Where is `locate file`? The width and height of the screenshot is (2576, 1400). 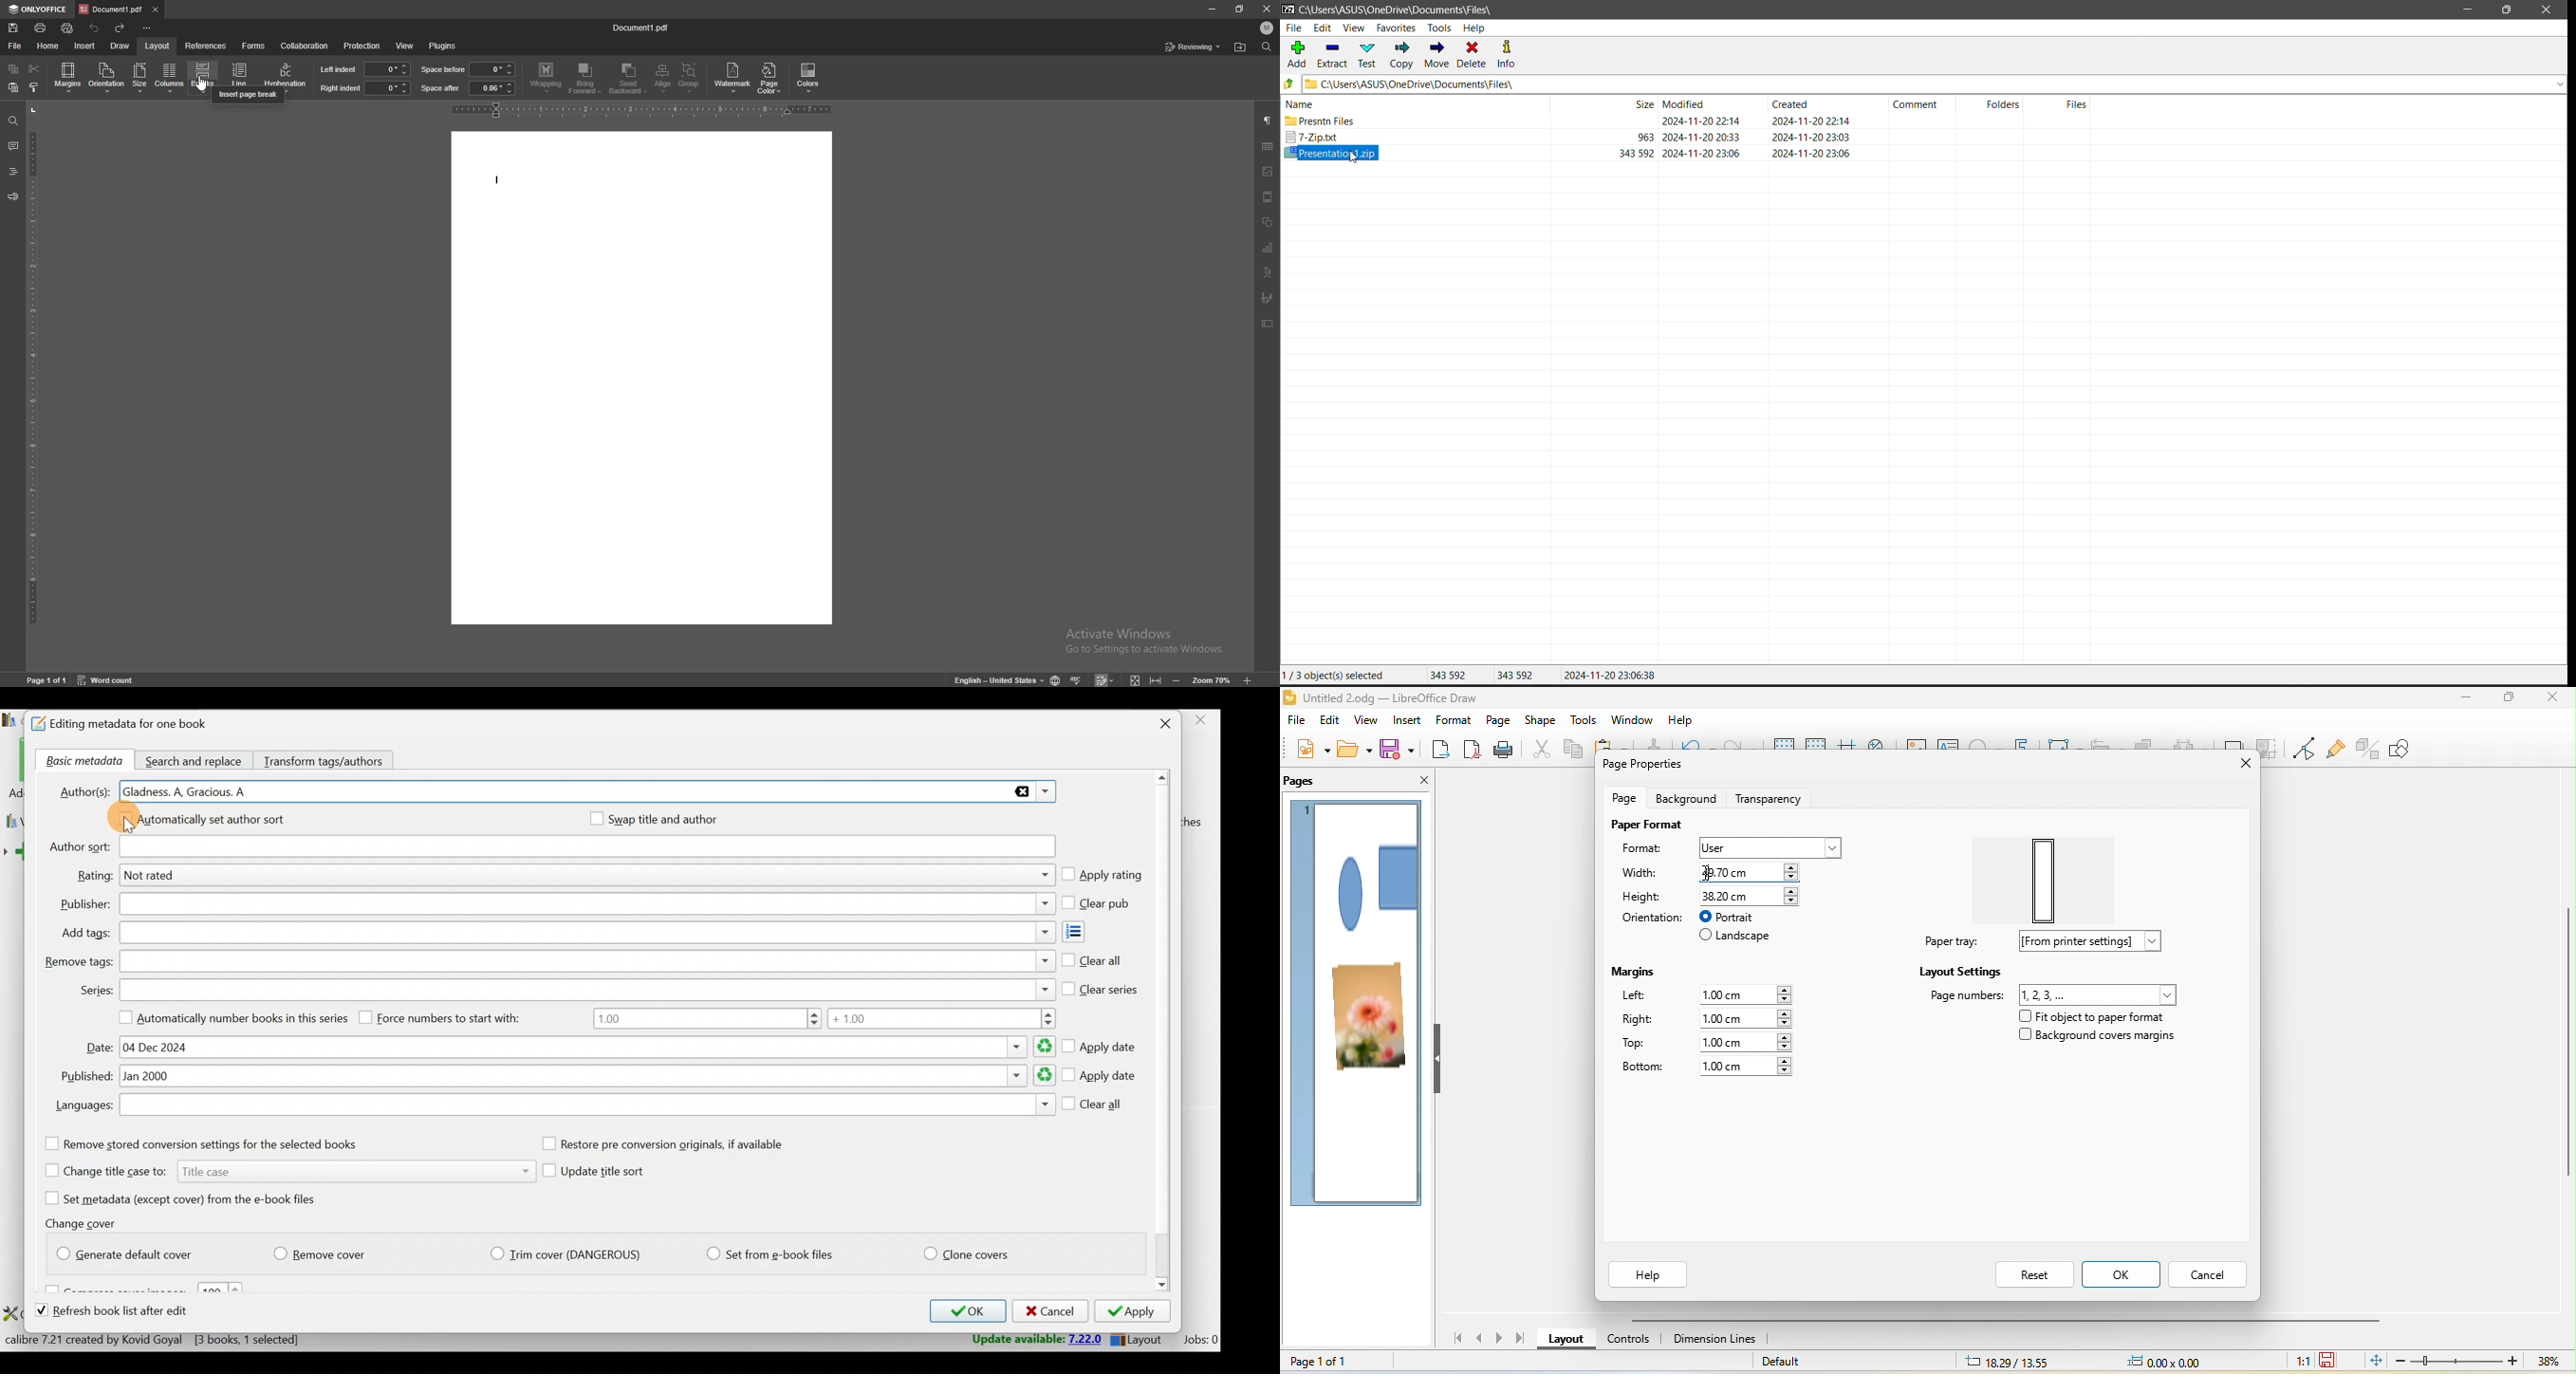
locate file is located at coordinates (1241, 47).